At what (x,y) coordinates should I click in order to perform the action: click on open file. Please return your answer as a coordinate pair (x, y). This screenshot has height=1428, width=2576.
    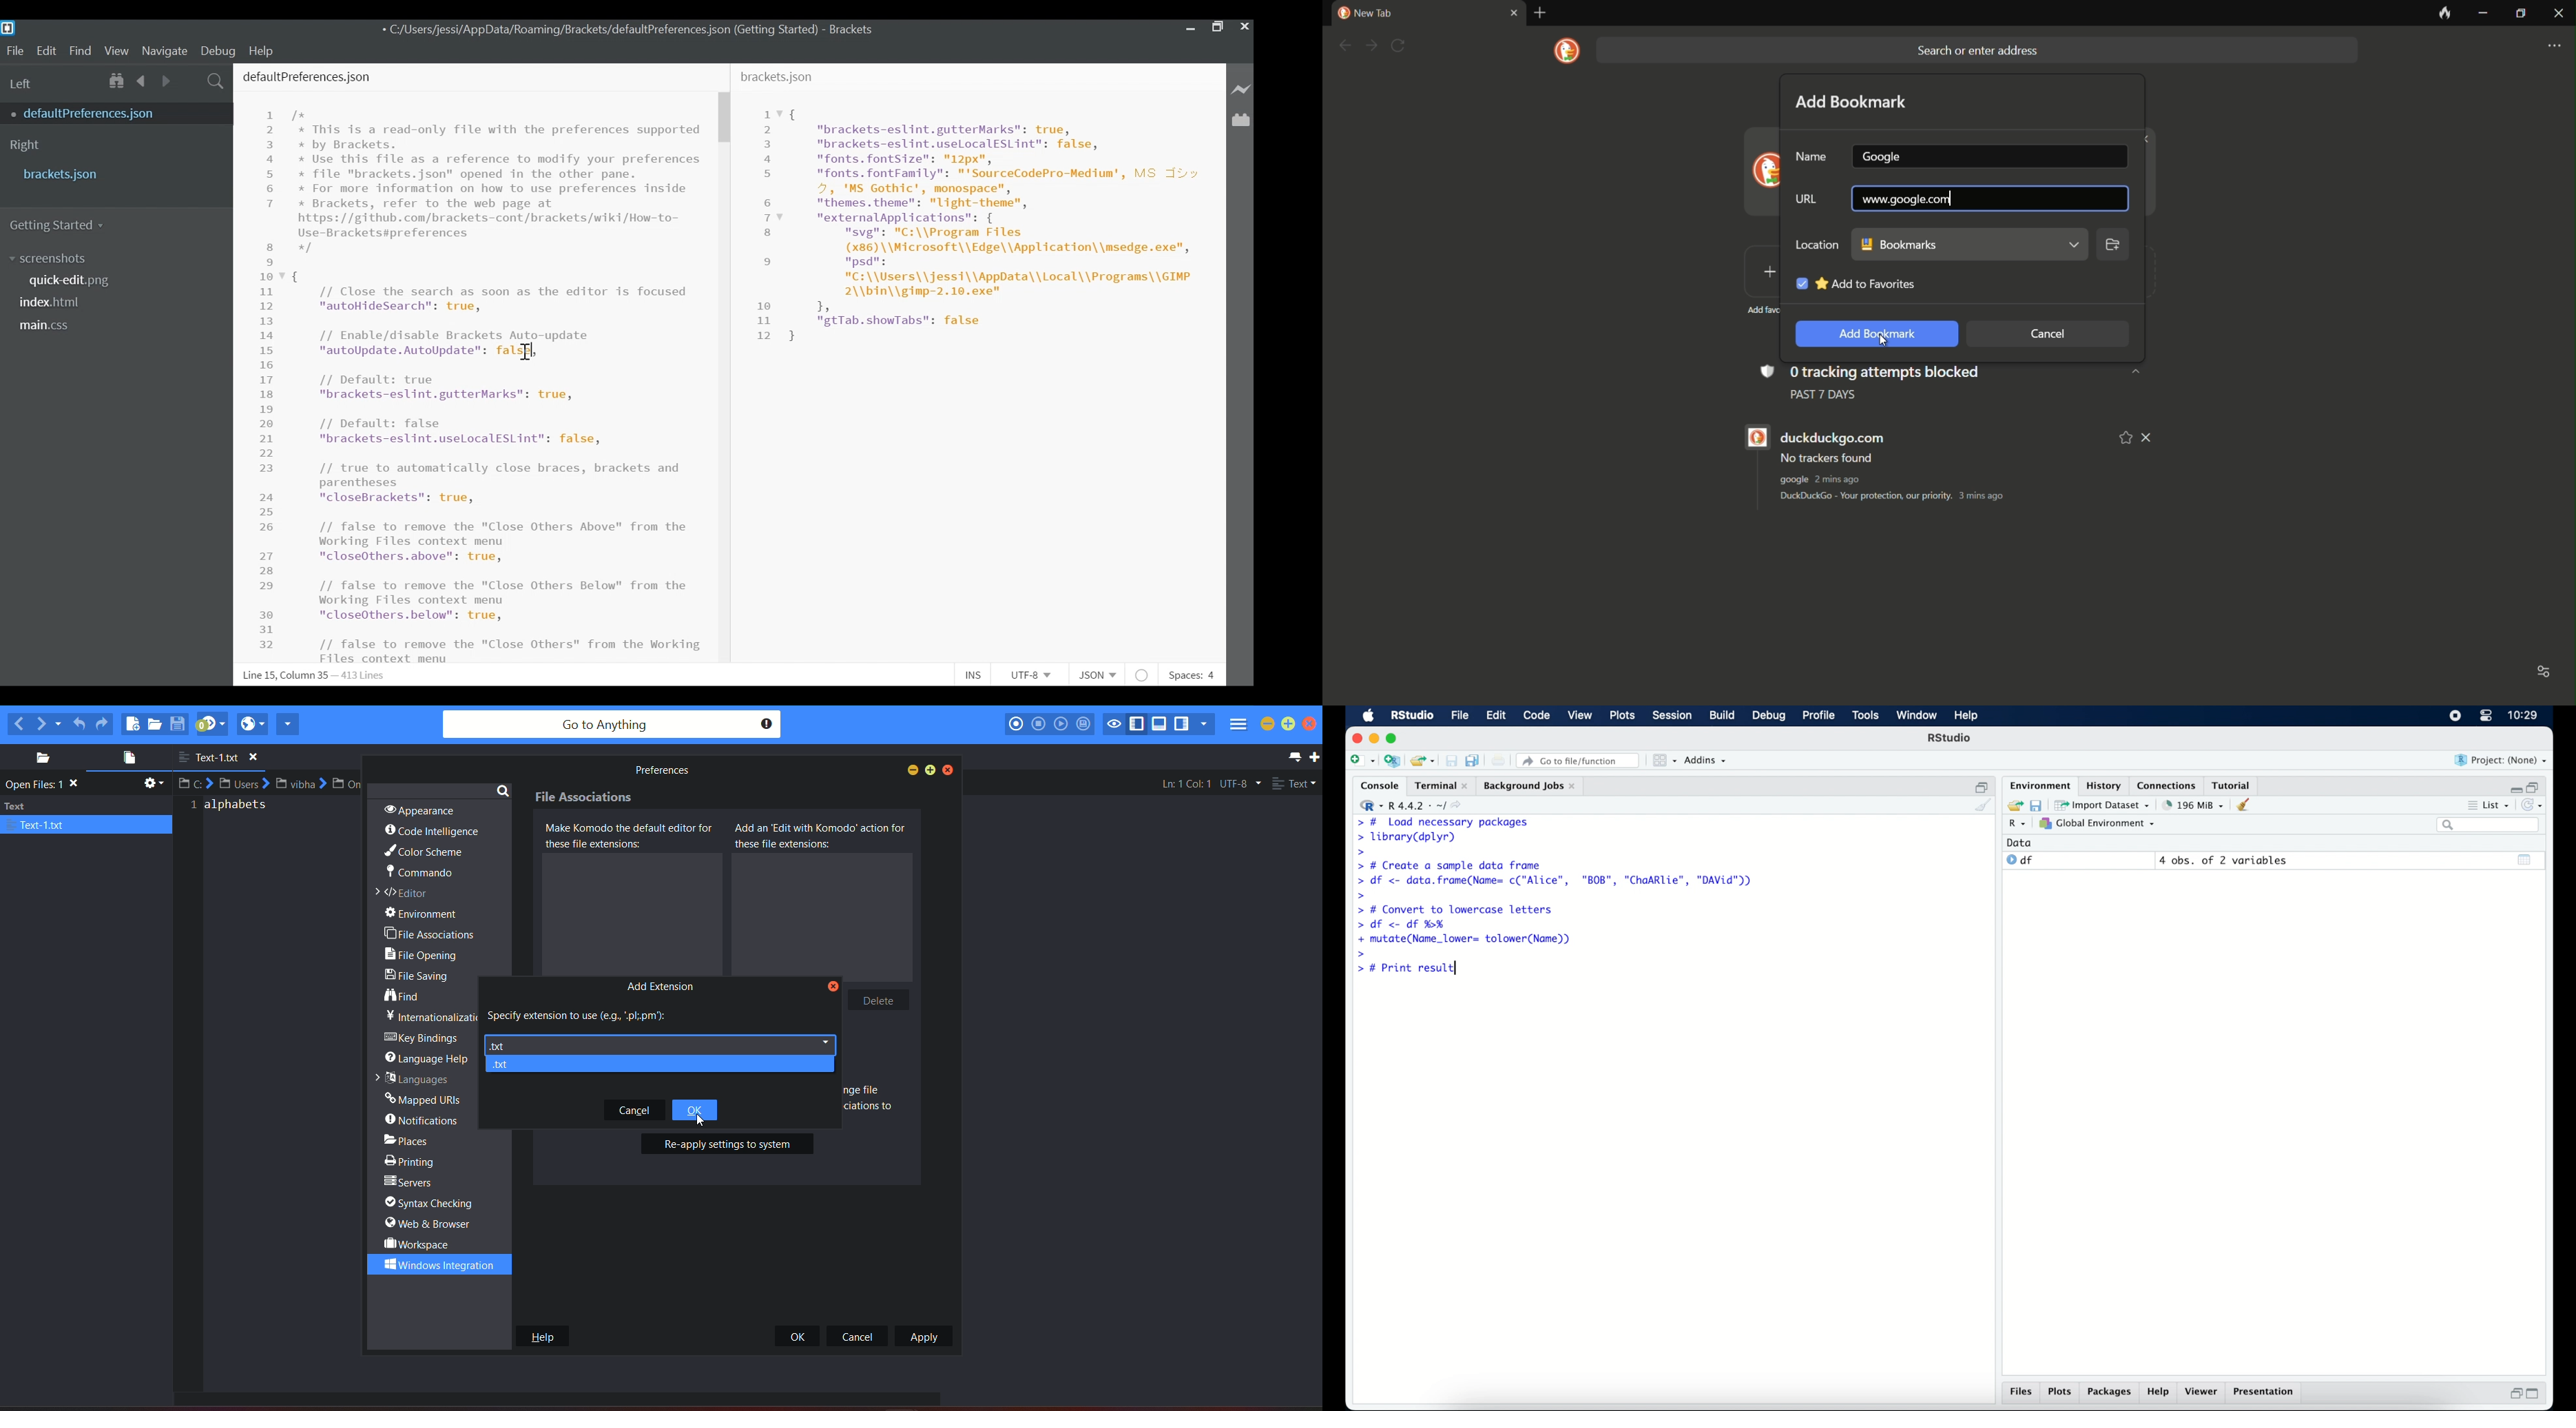
    Looking at the image, I should click on (125, 759).